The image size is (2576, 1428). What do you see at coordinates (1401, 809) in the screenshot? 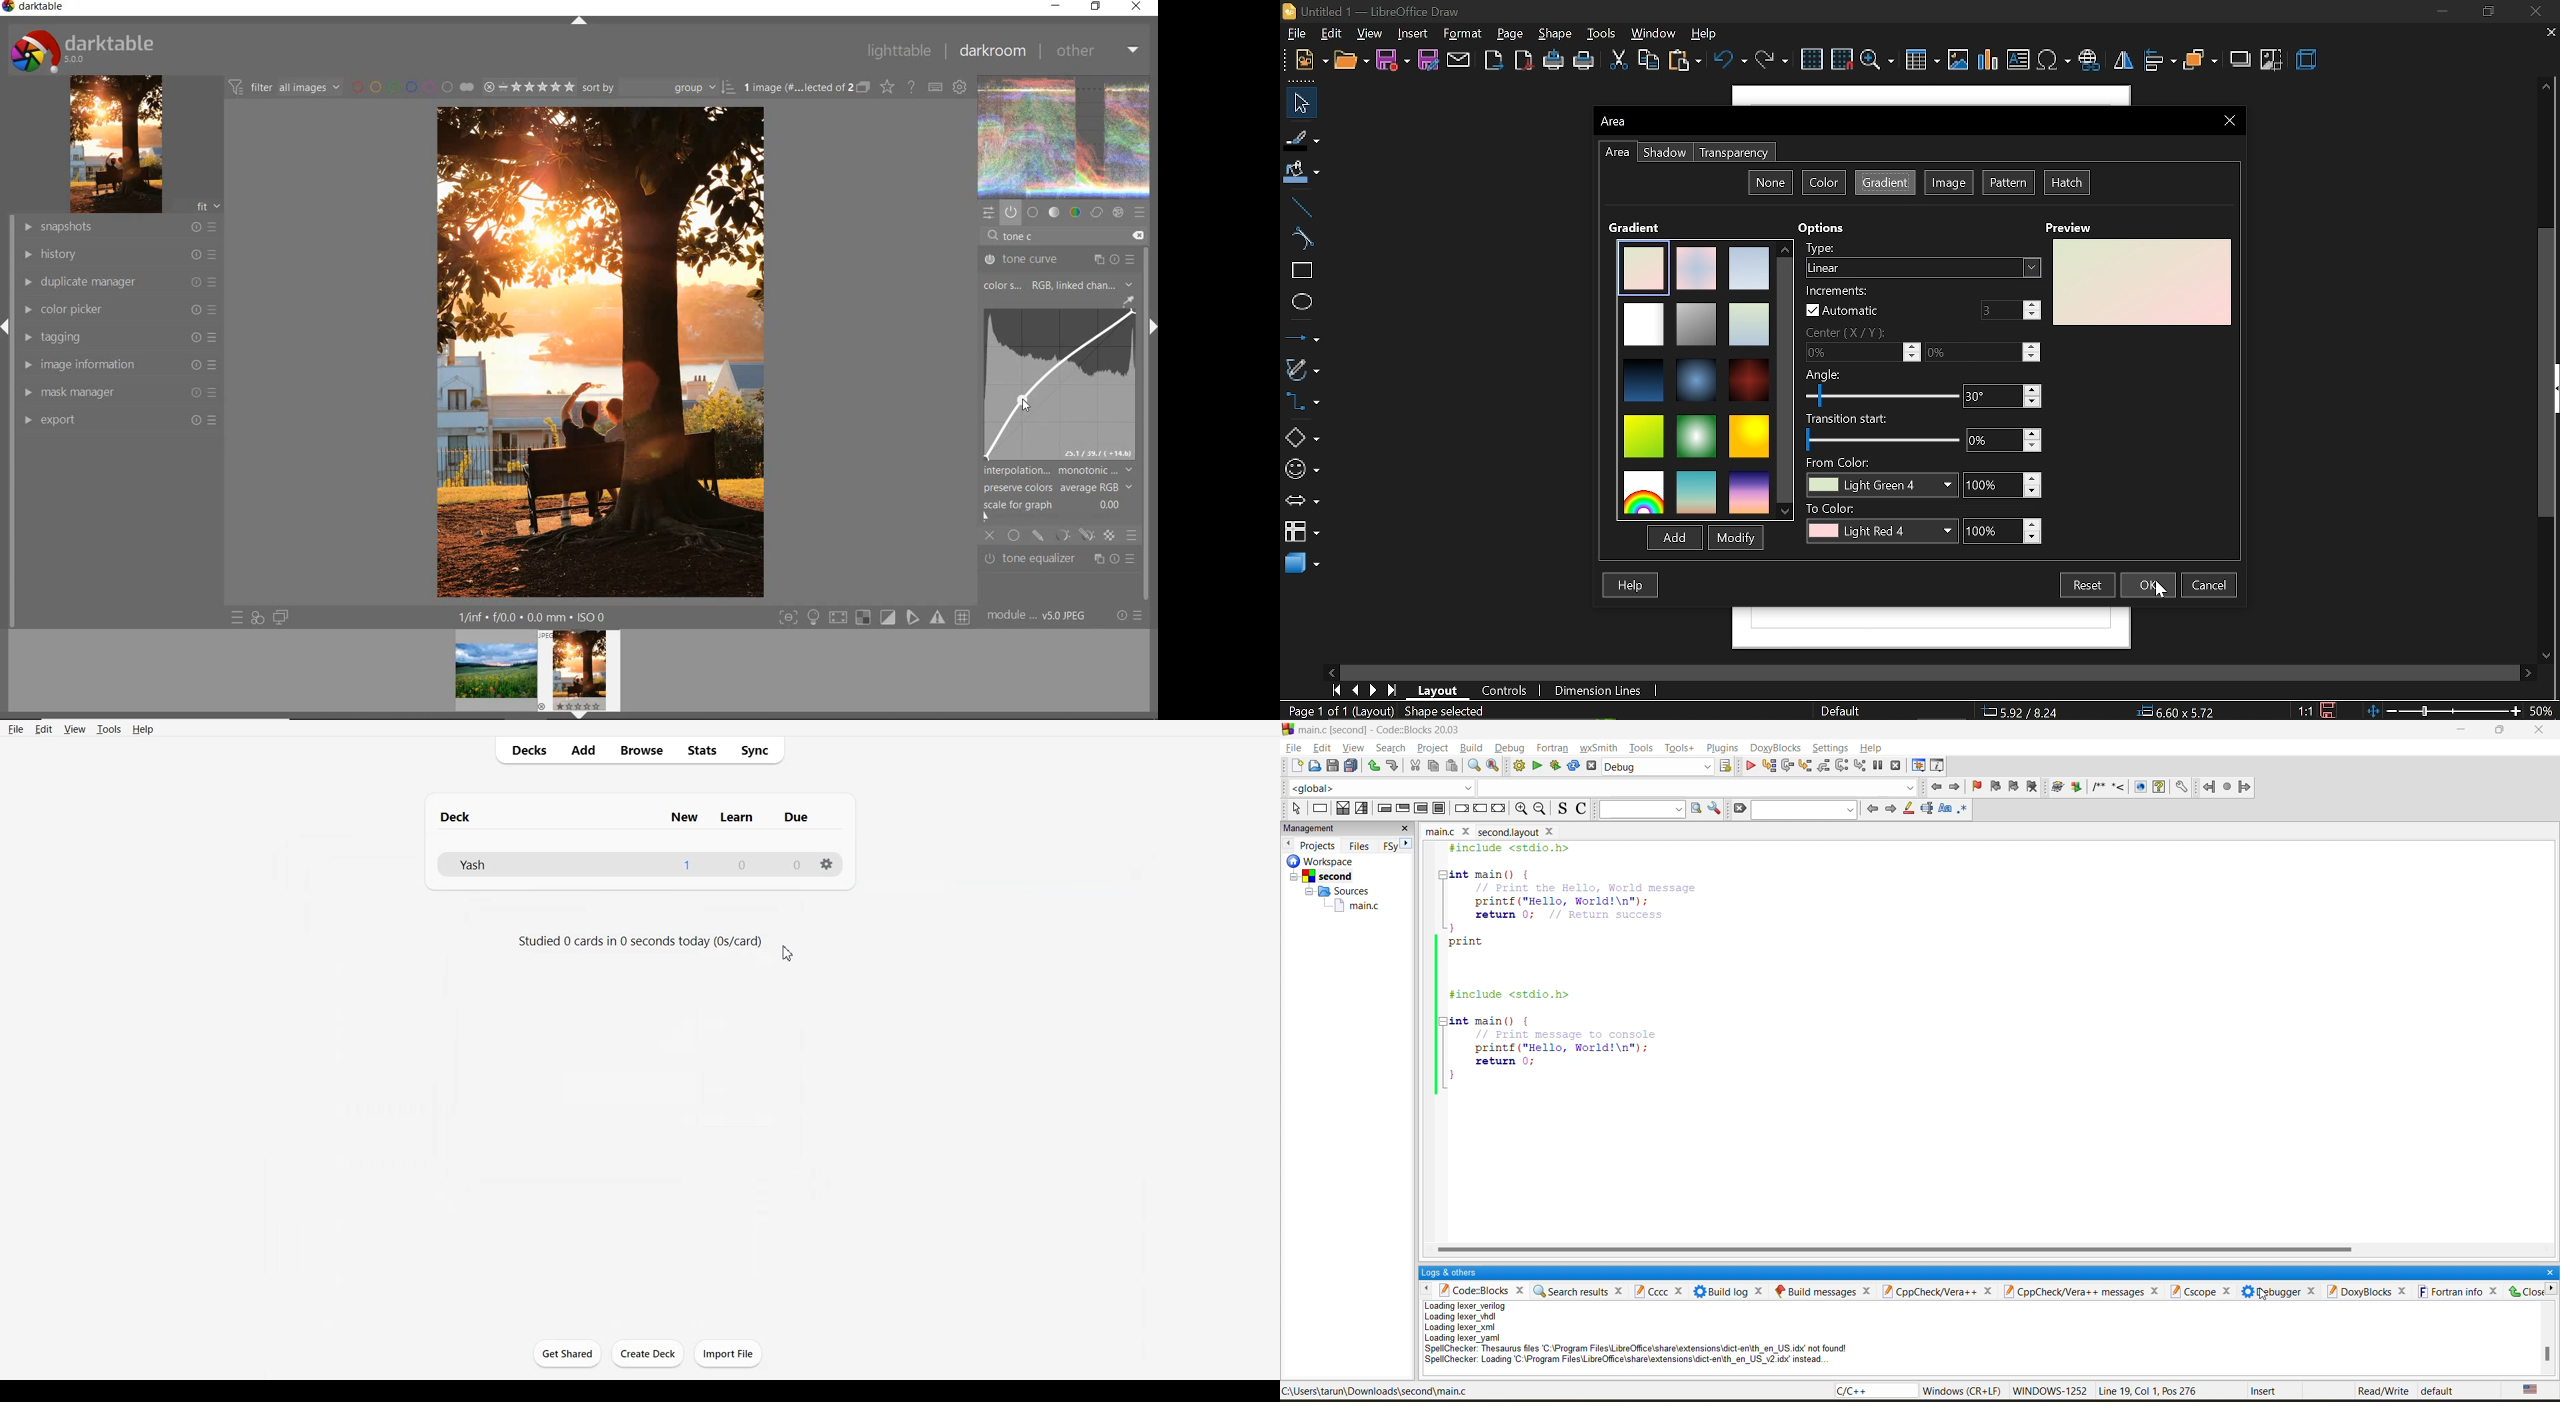
I see `exit condition loop` at bounding box center [1401, 809].